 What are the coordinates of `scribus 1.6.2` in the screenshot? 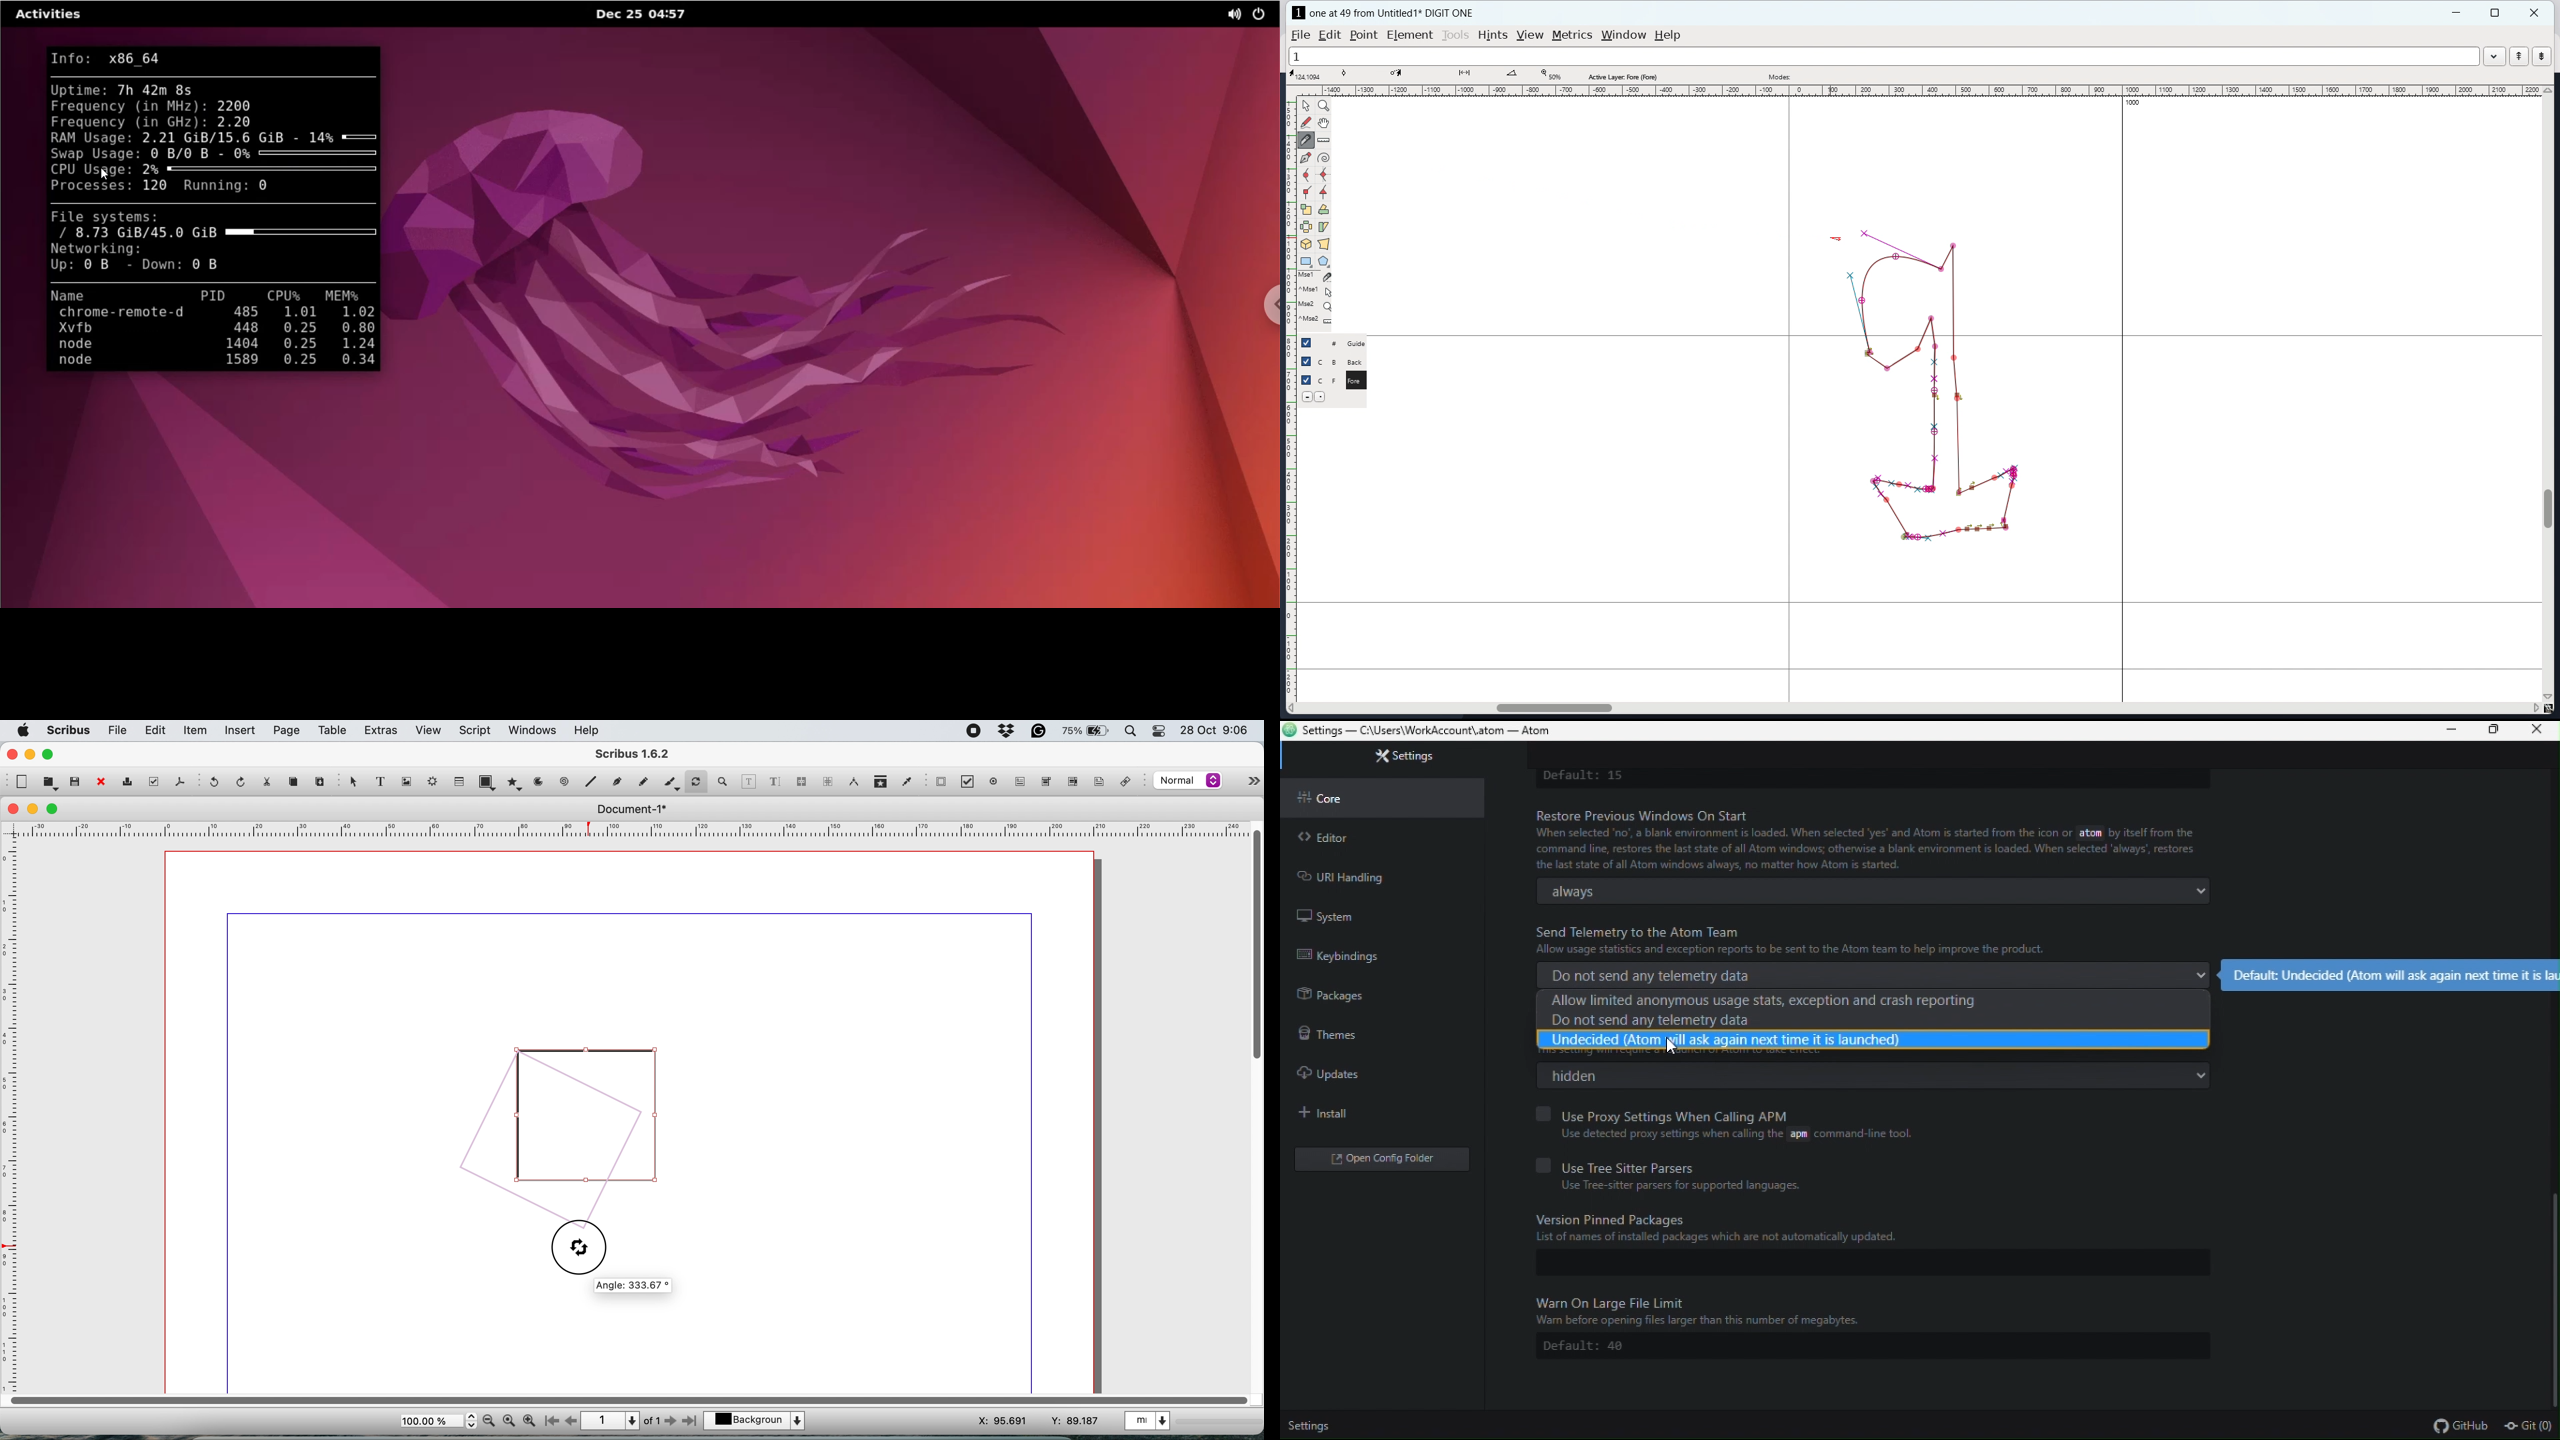 It's located at (643, 753).